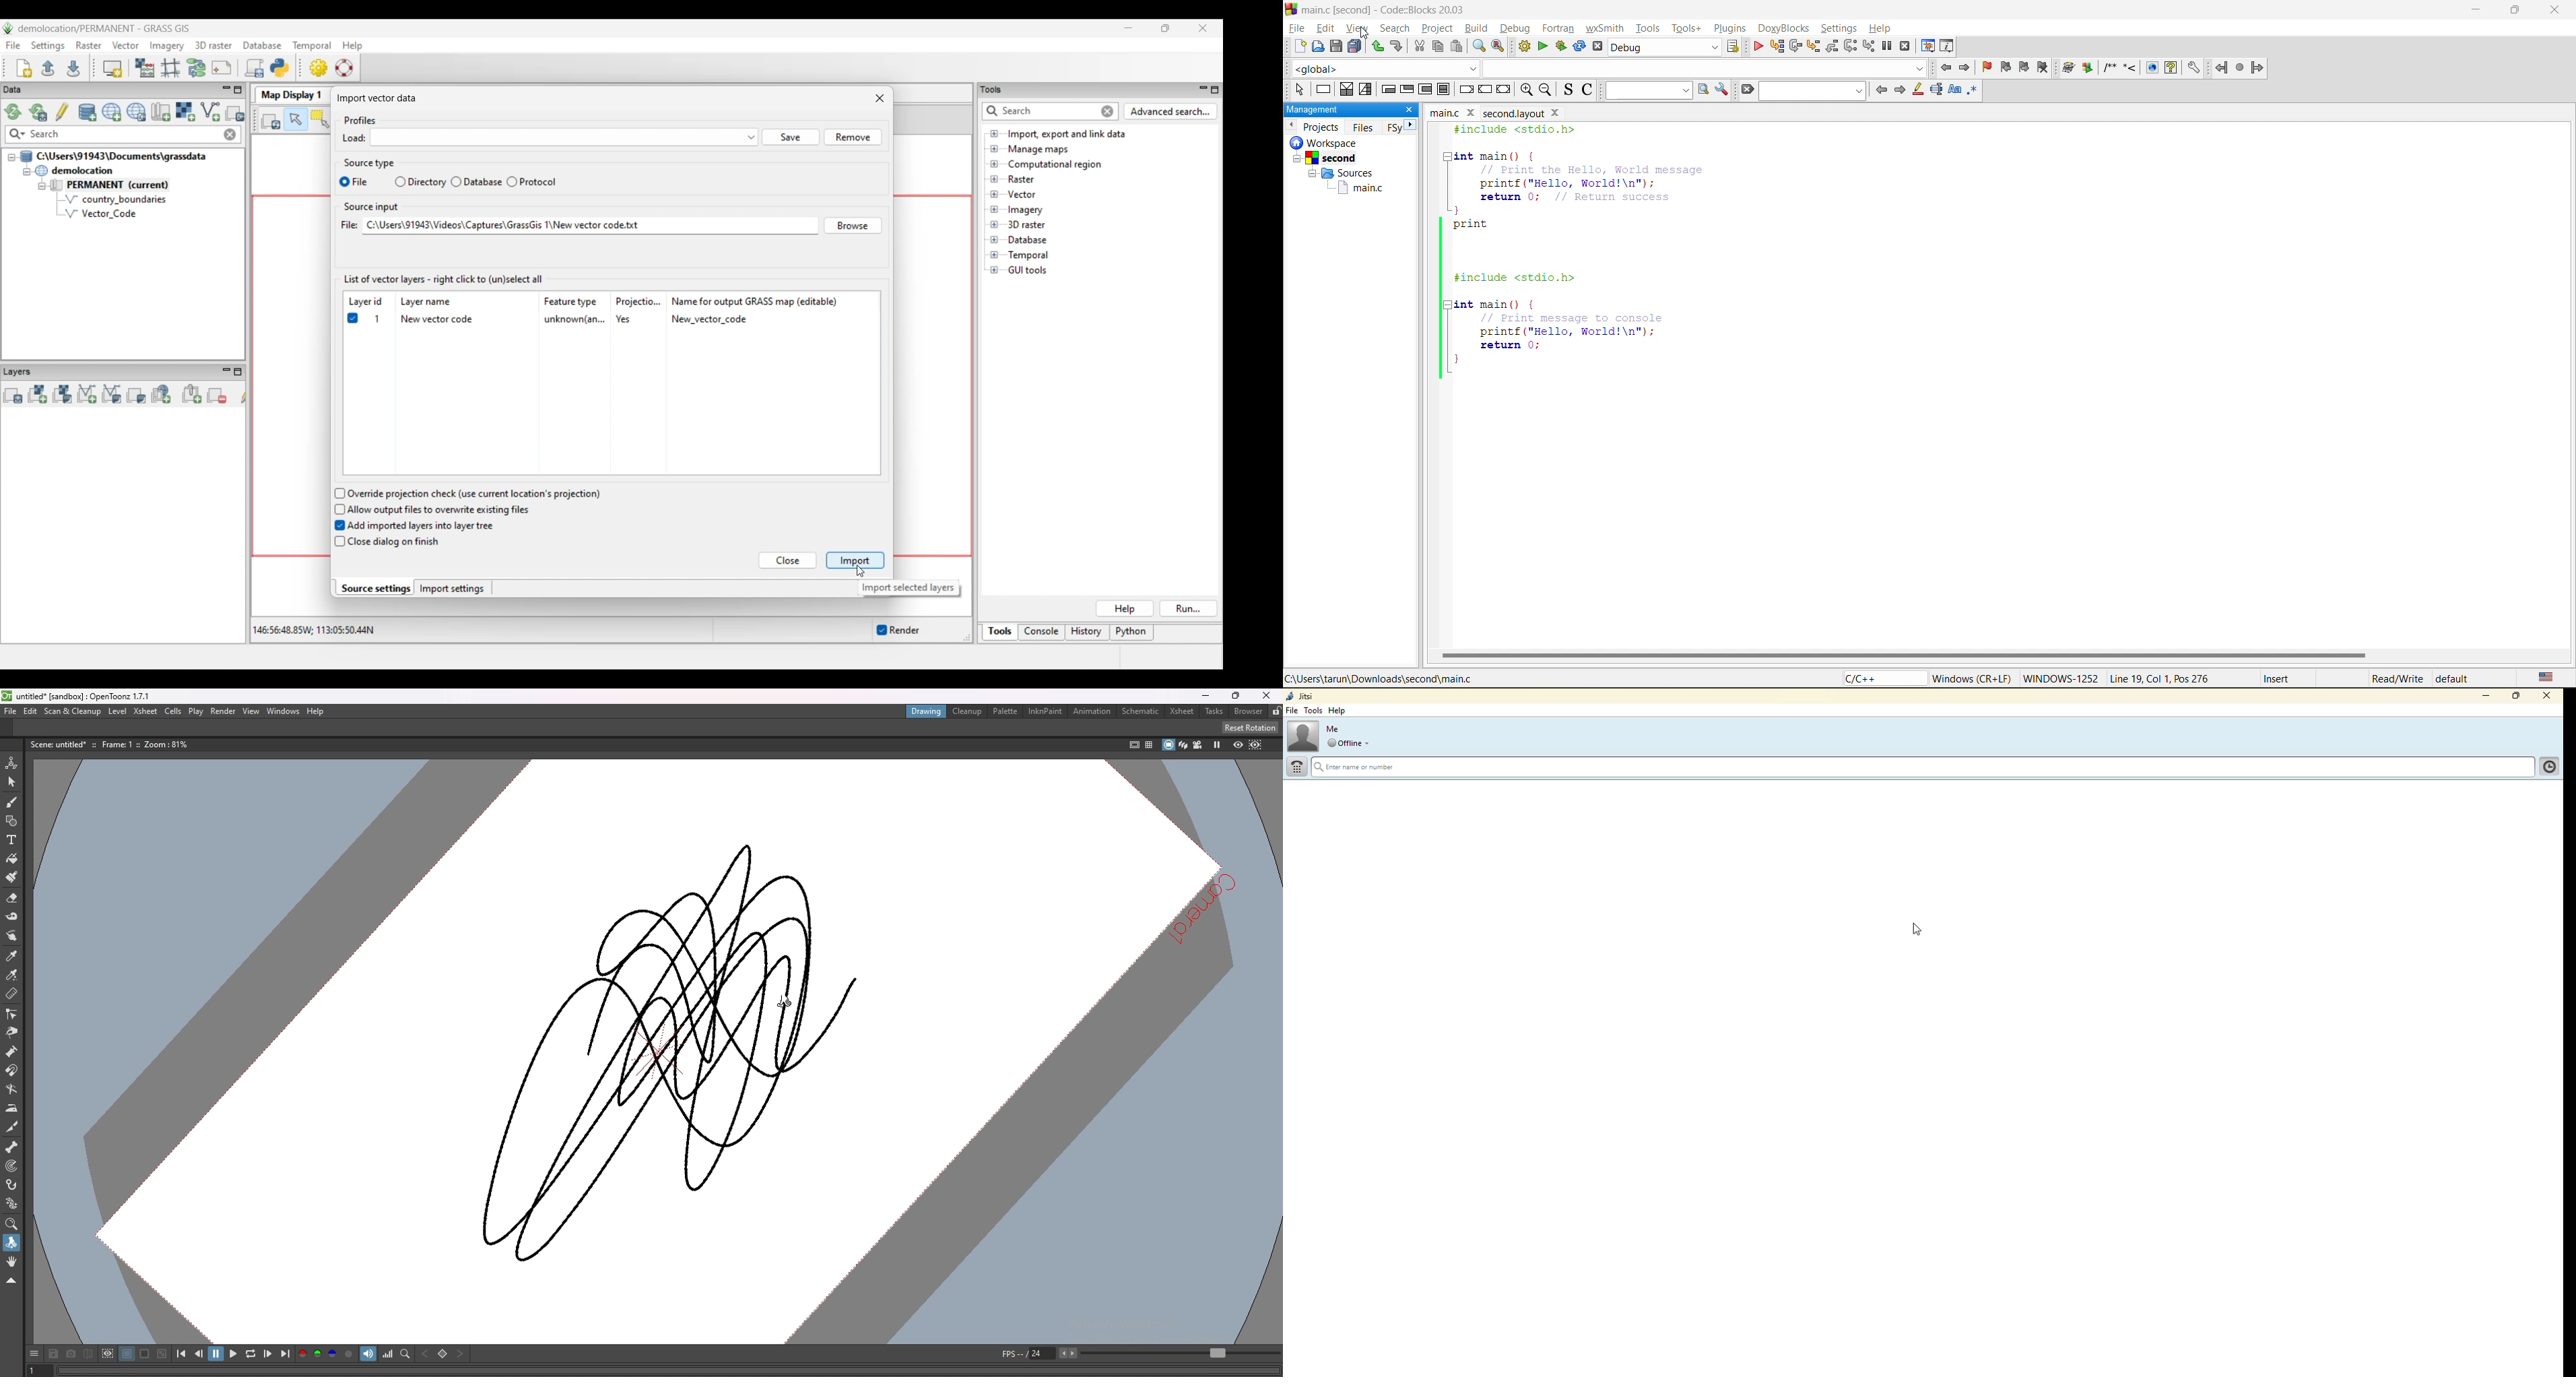 The height and width of the screenshot is (1400, 2576). What do you see at coordinates (1423, 90) in the screenshot?
I see `counting loop` at bounding box center [1423, 90].